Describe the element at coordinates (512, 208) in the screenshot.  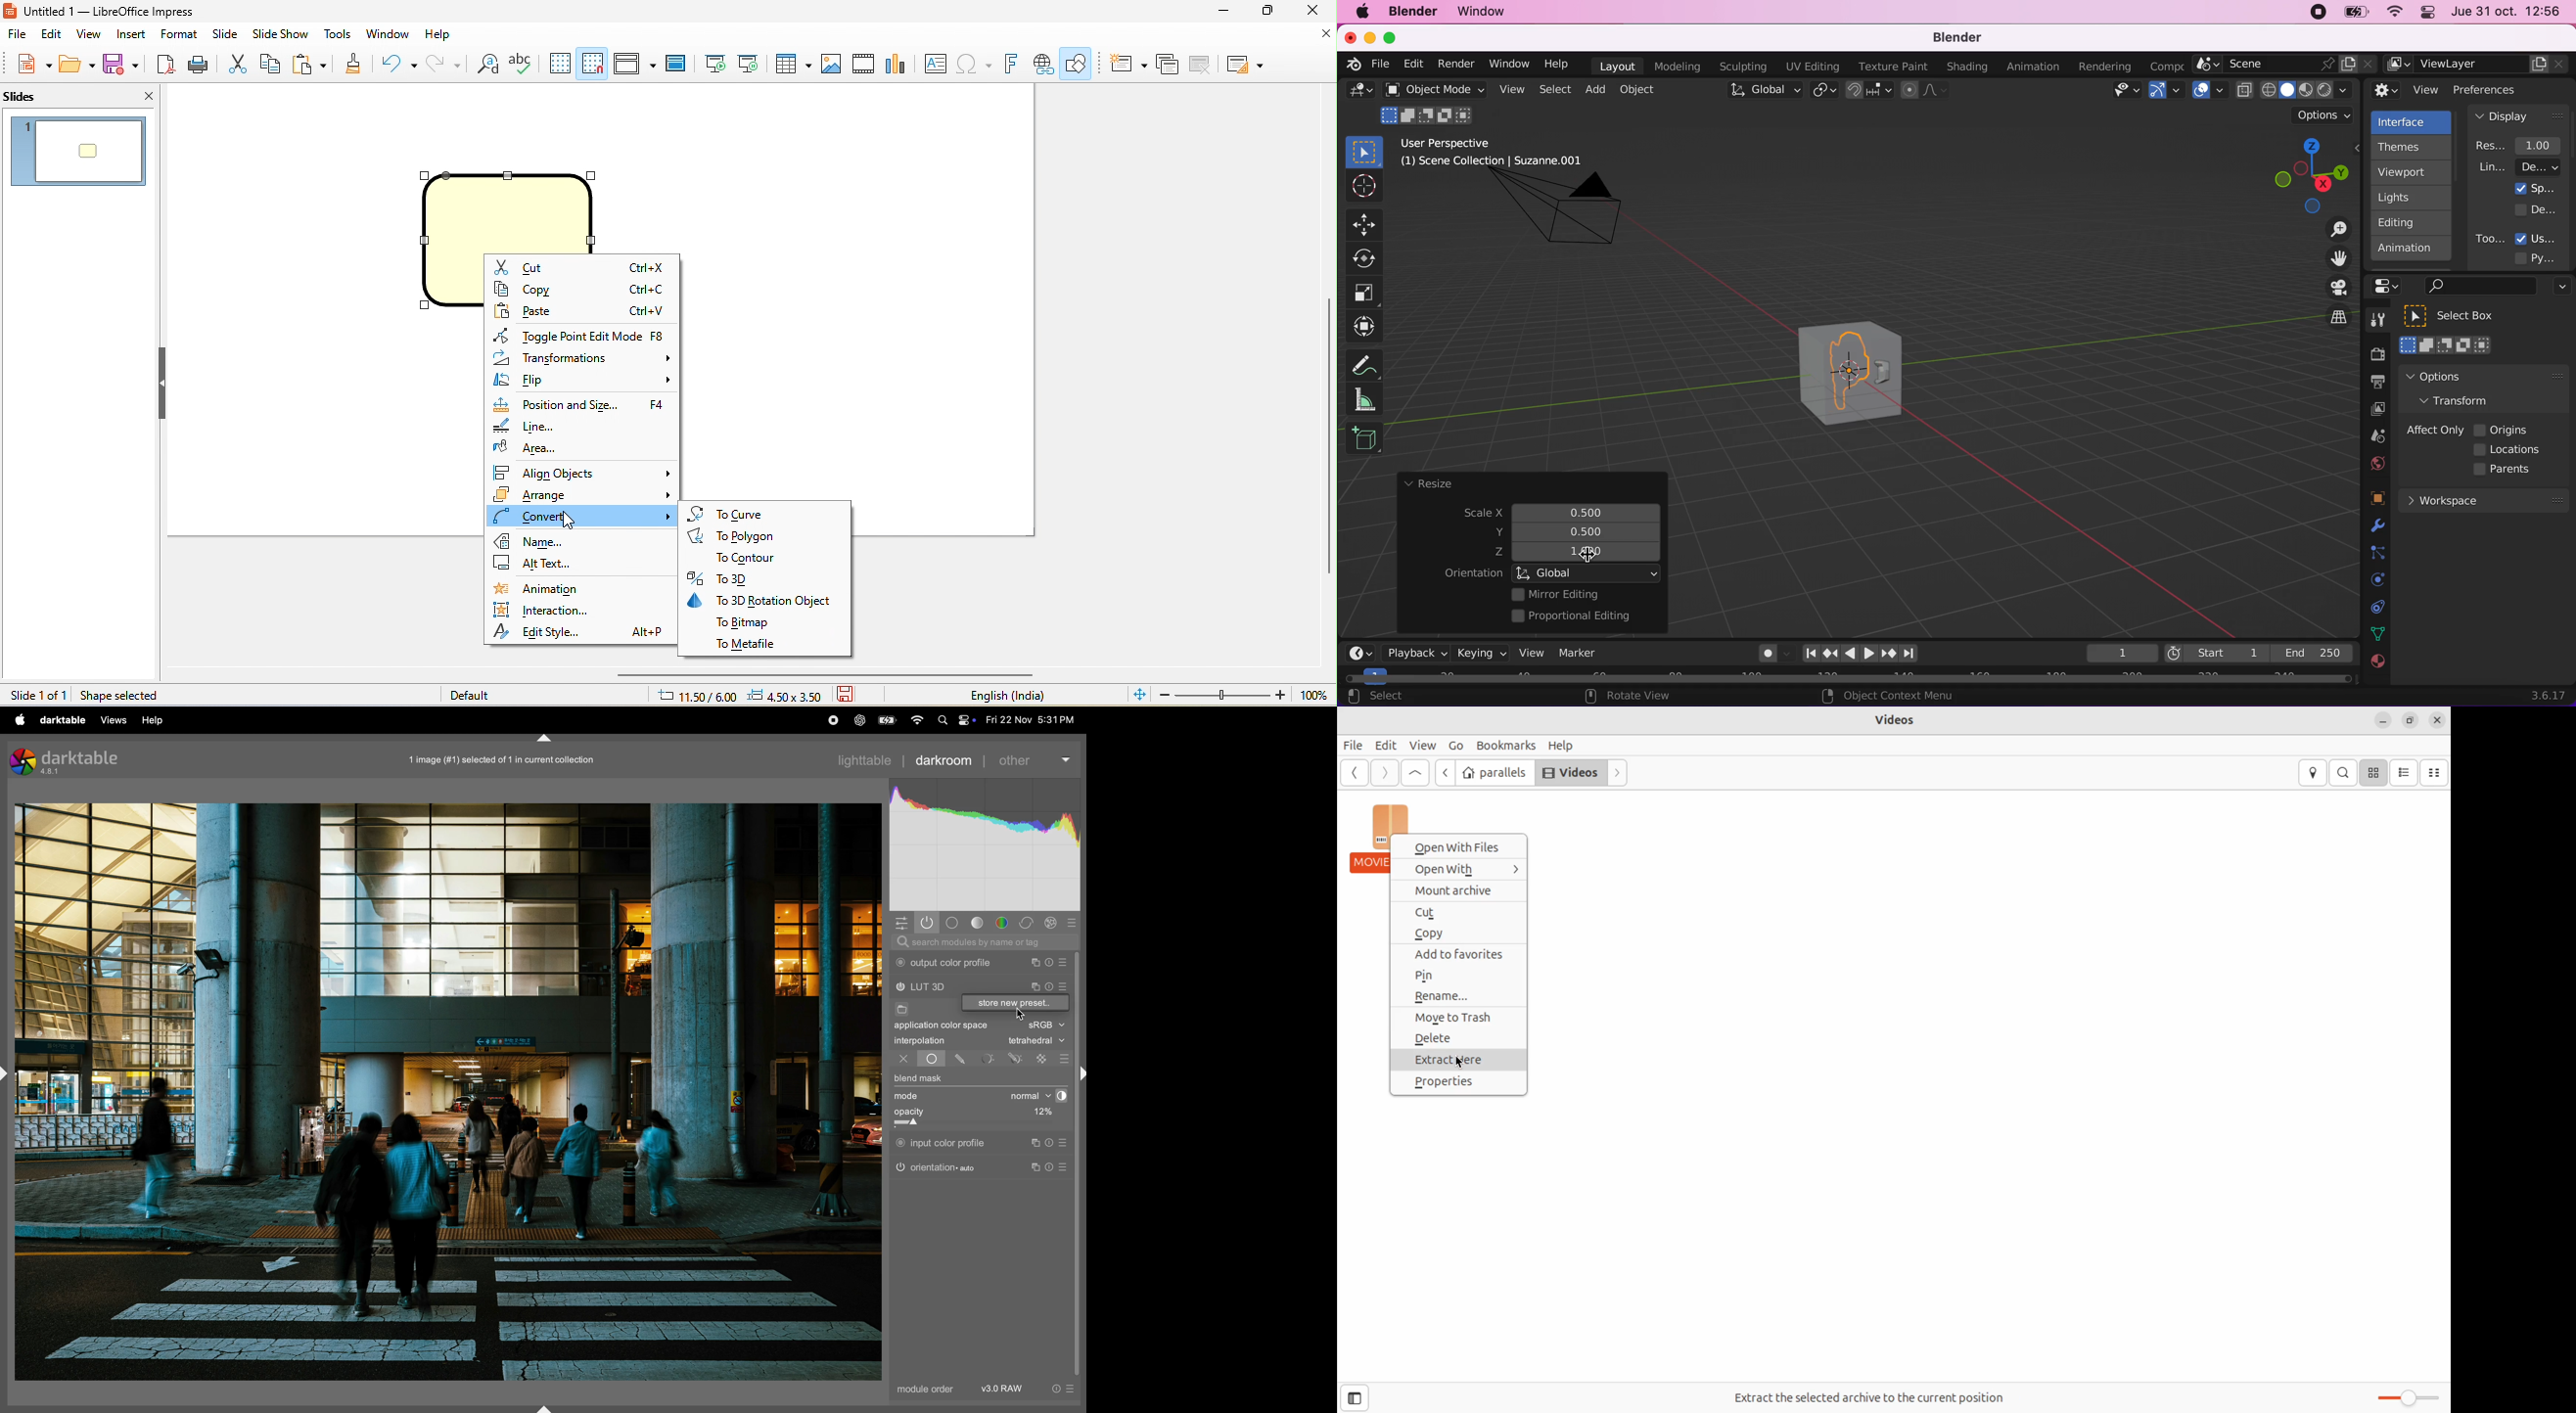
I see `shape` at that location.